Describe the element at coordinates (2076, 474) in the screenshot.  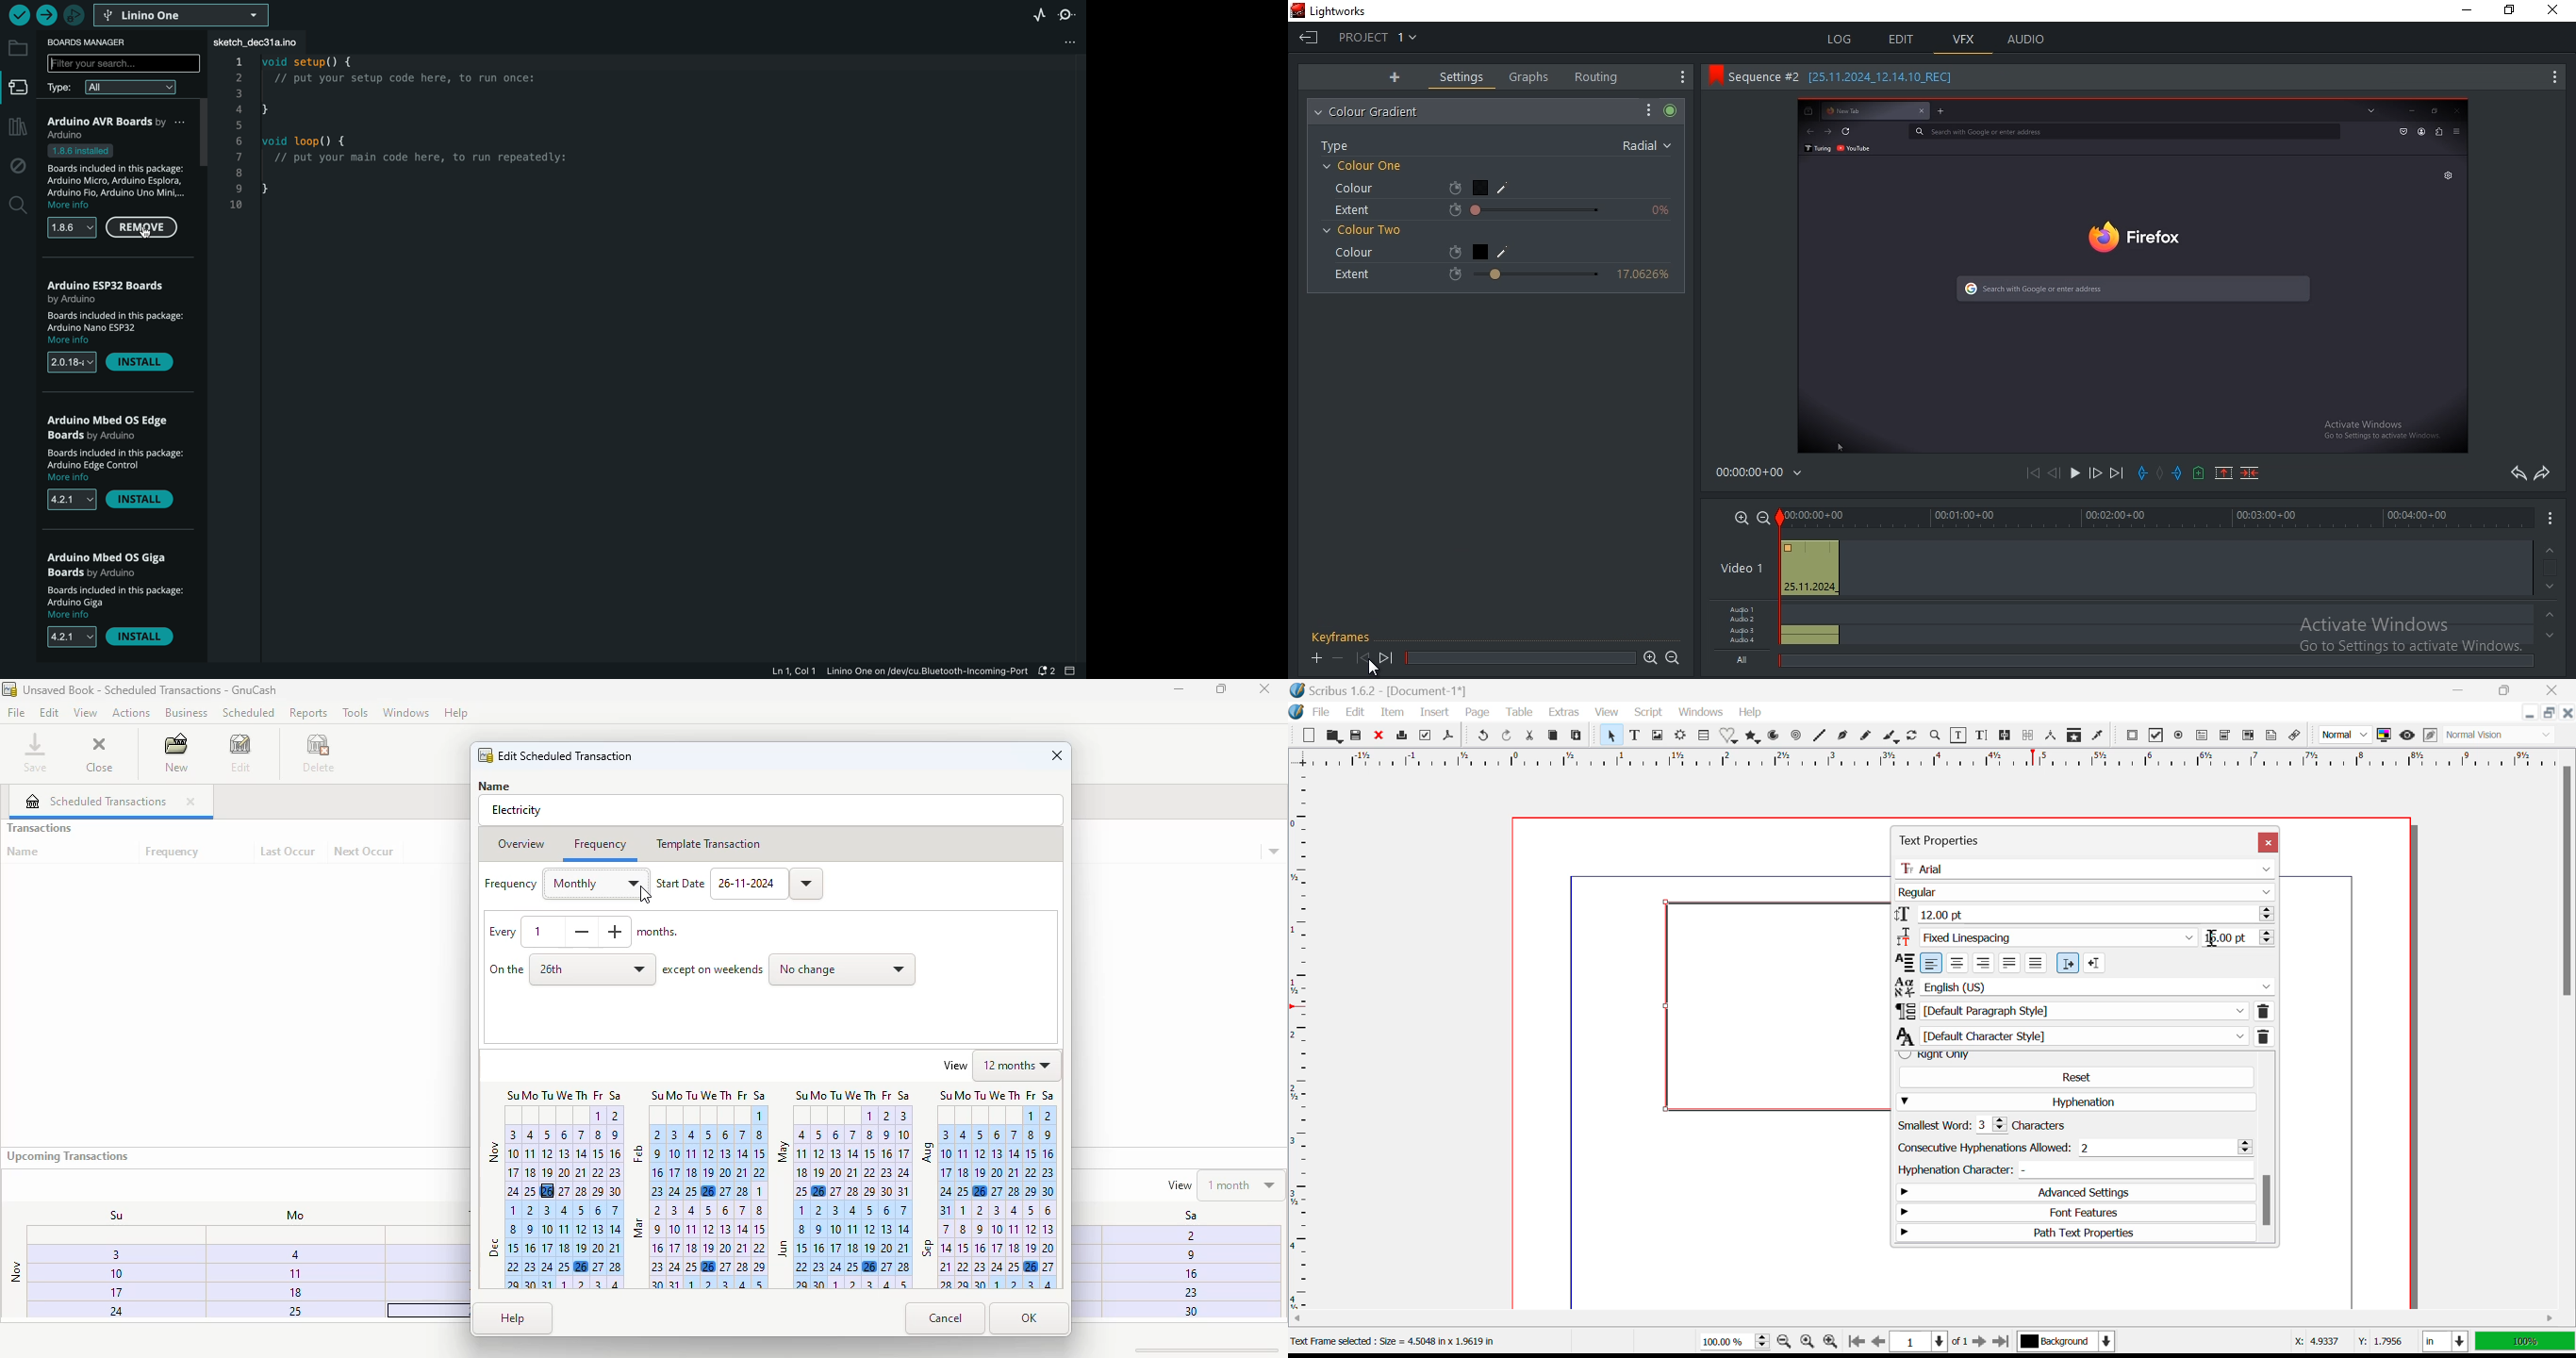
I see `play` at that location.